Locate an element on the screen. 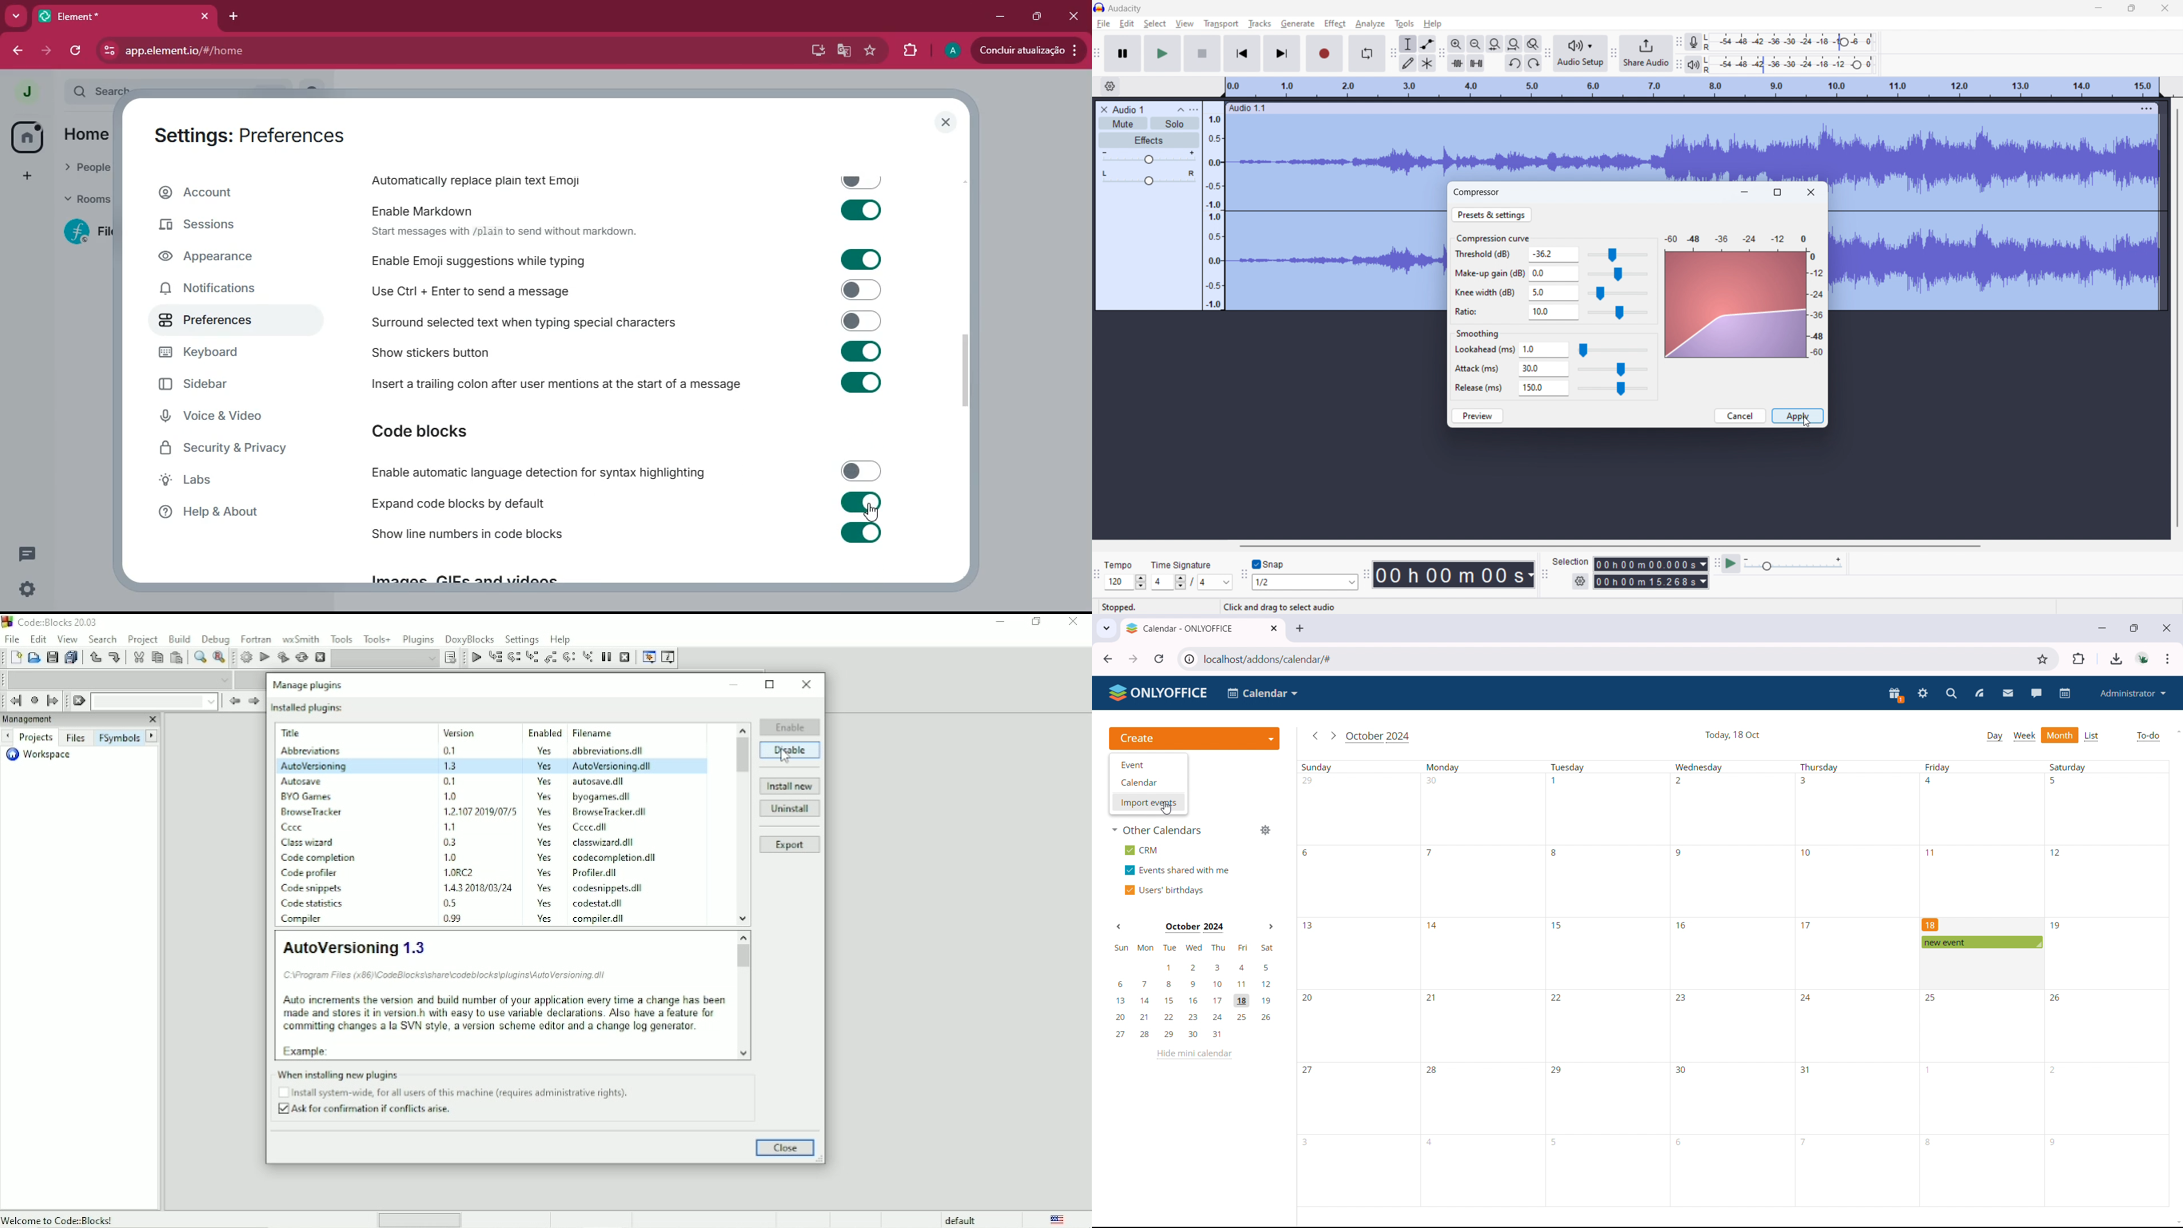 Image resolution: width=2184 pixels, height=1232 pixels. rooms is located at coordinates (82, 201).